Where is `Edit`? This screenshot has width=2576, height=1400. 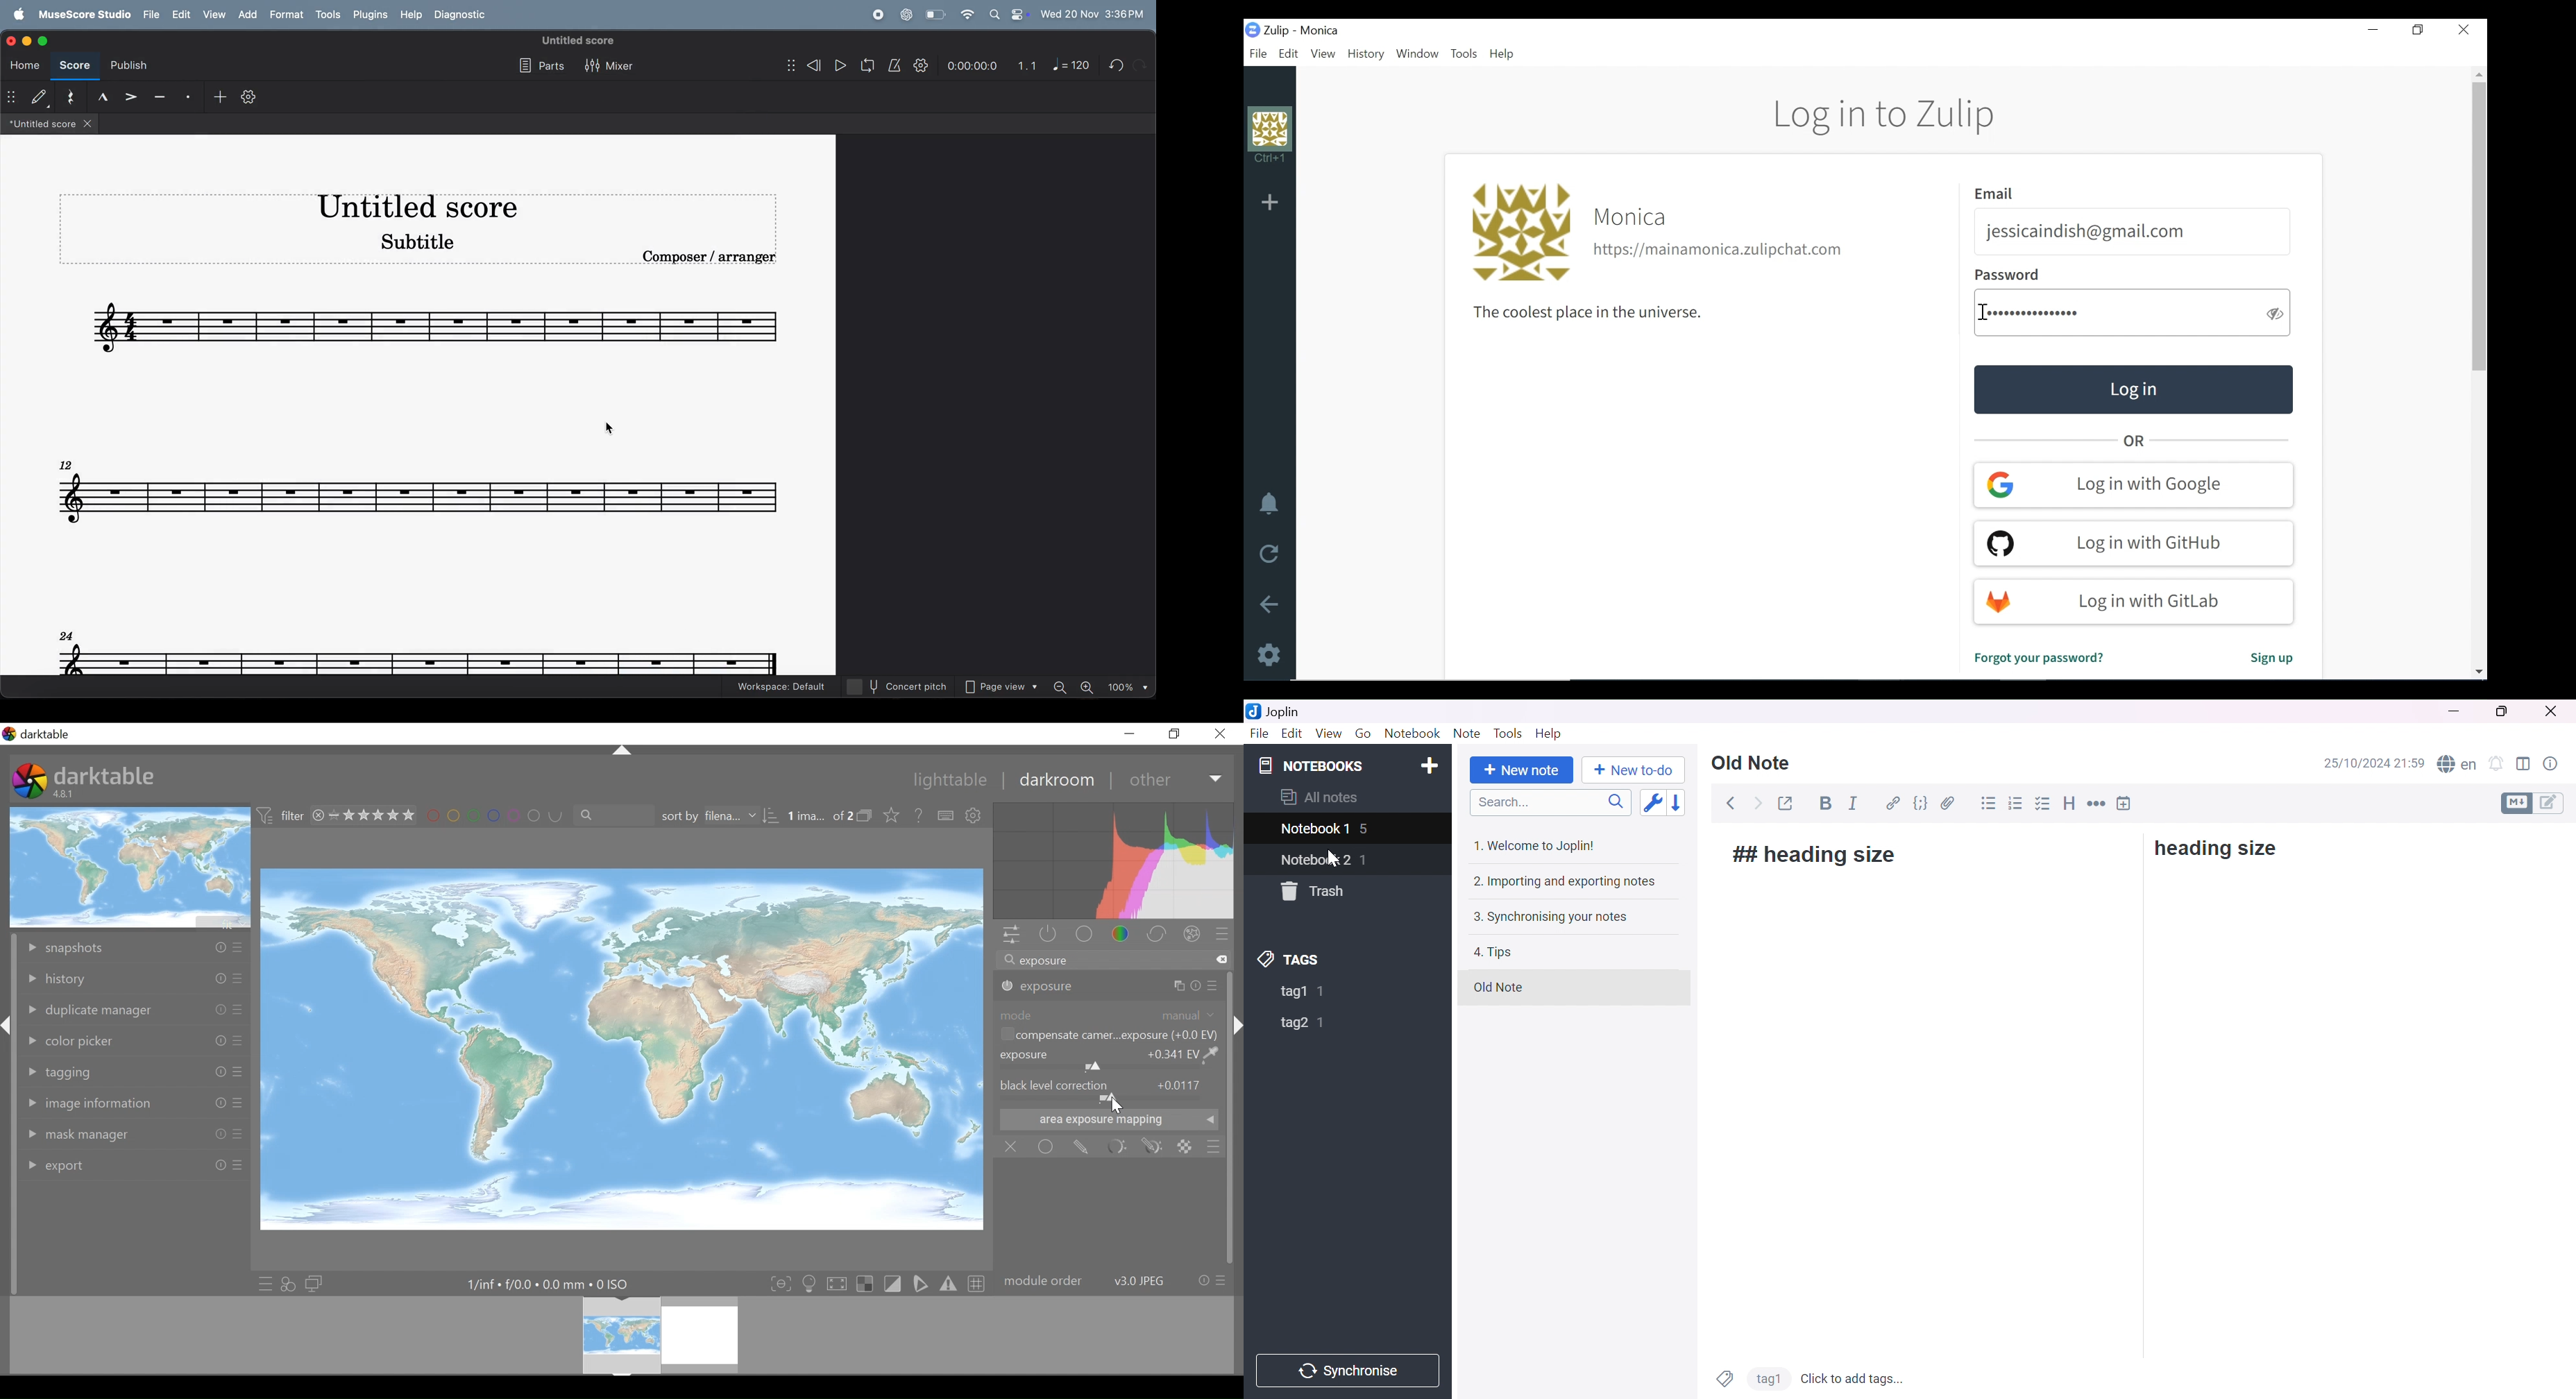
Edit is located at coordinates (1293, 736).